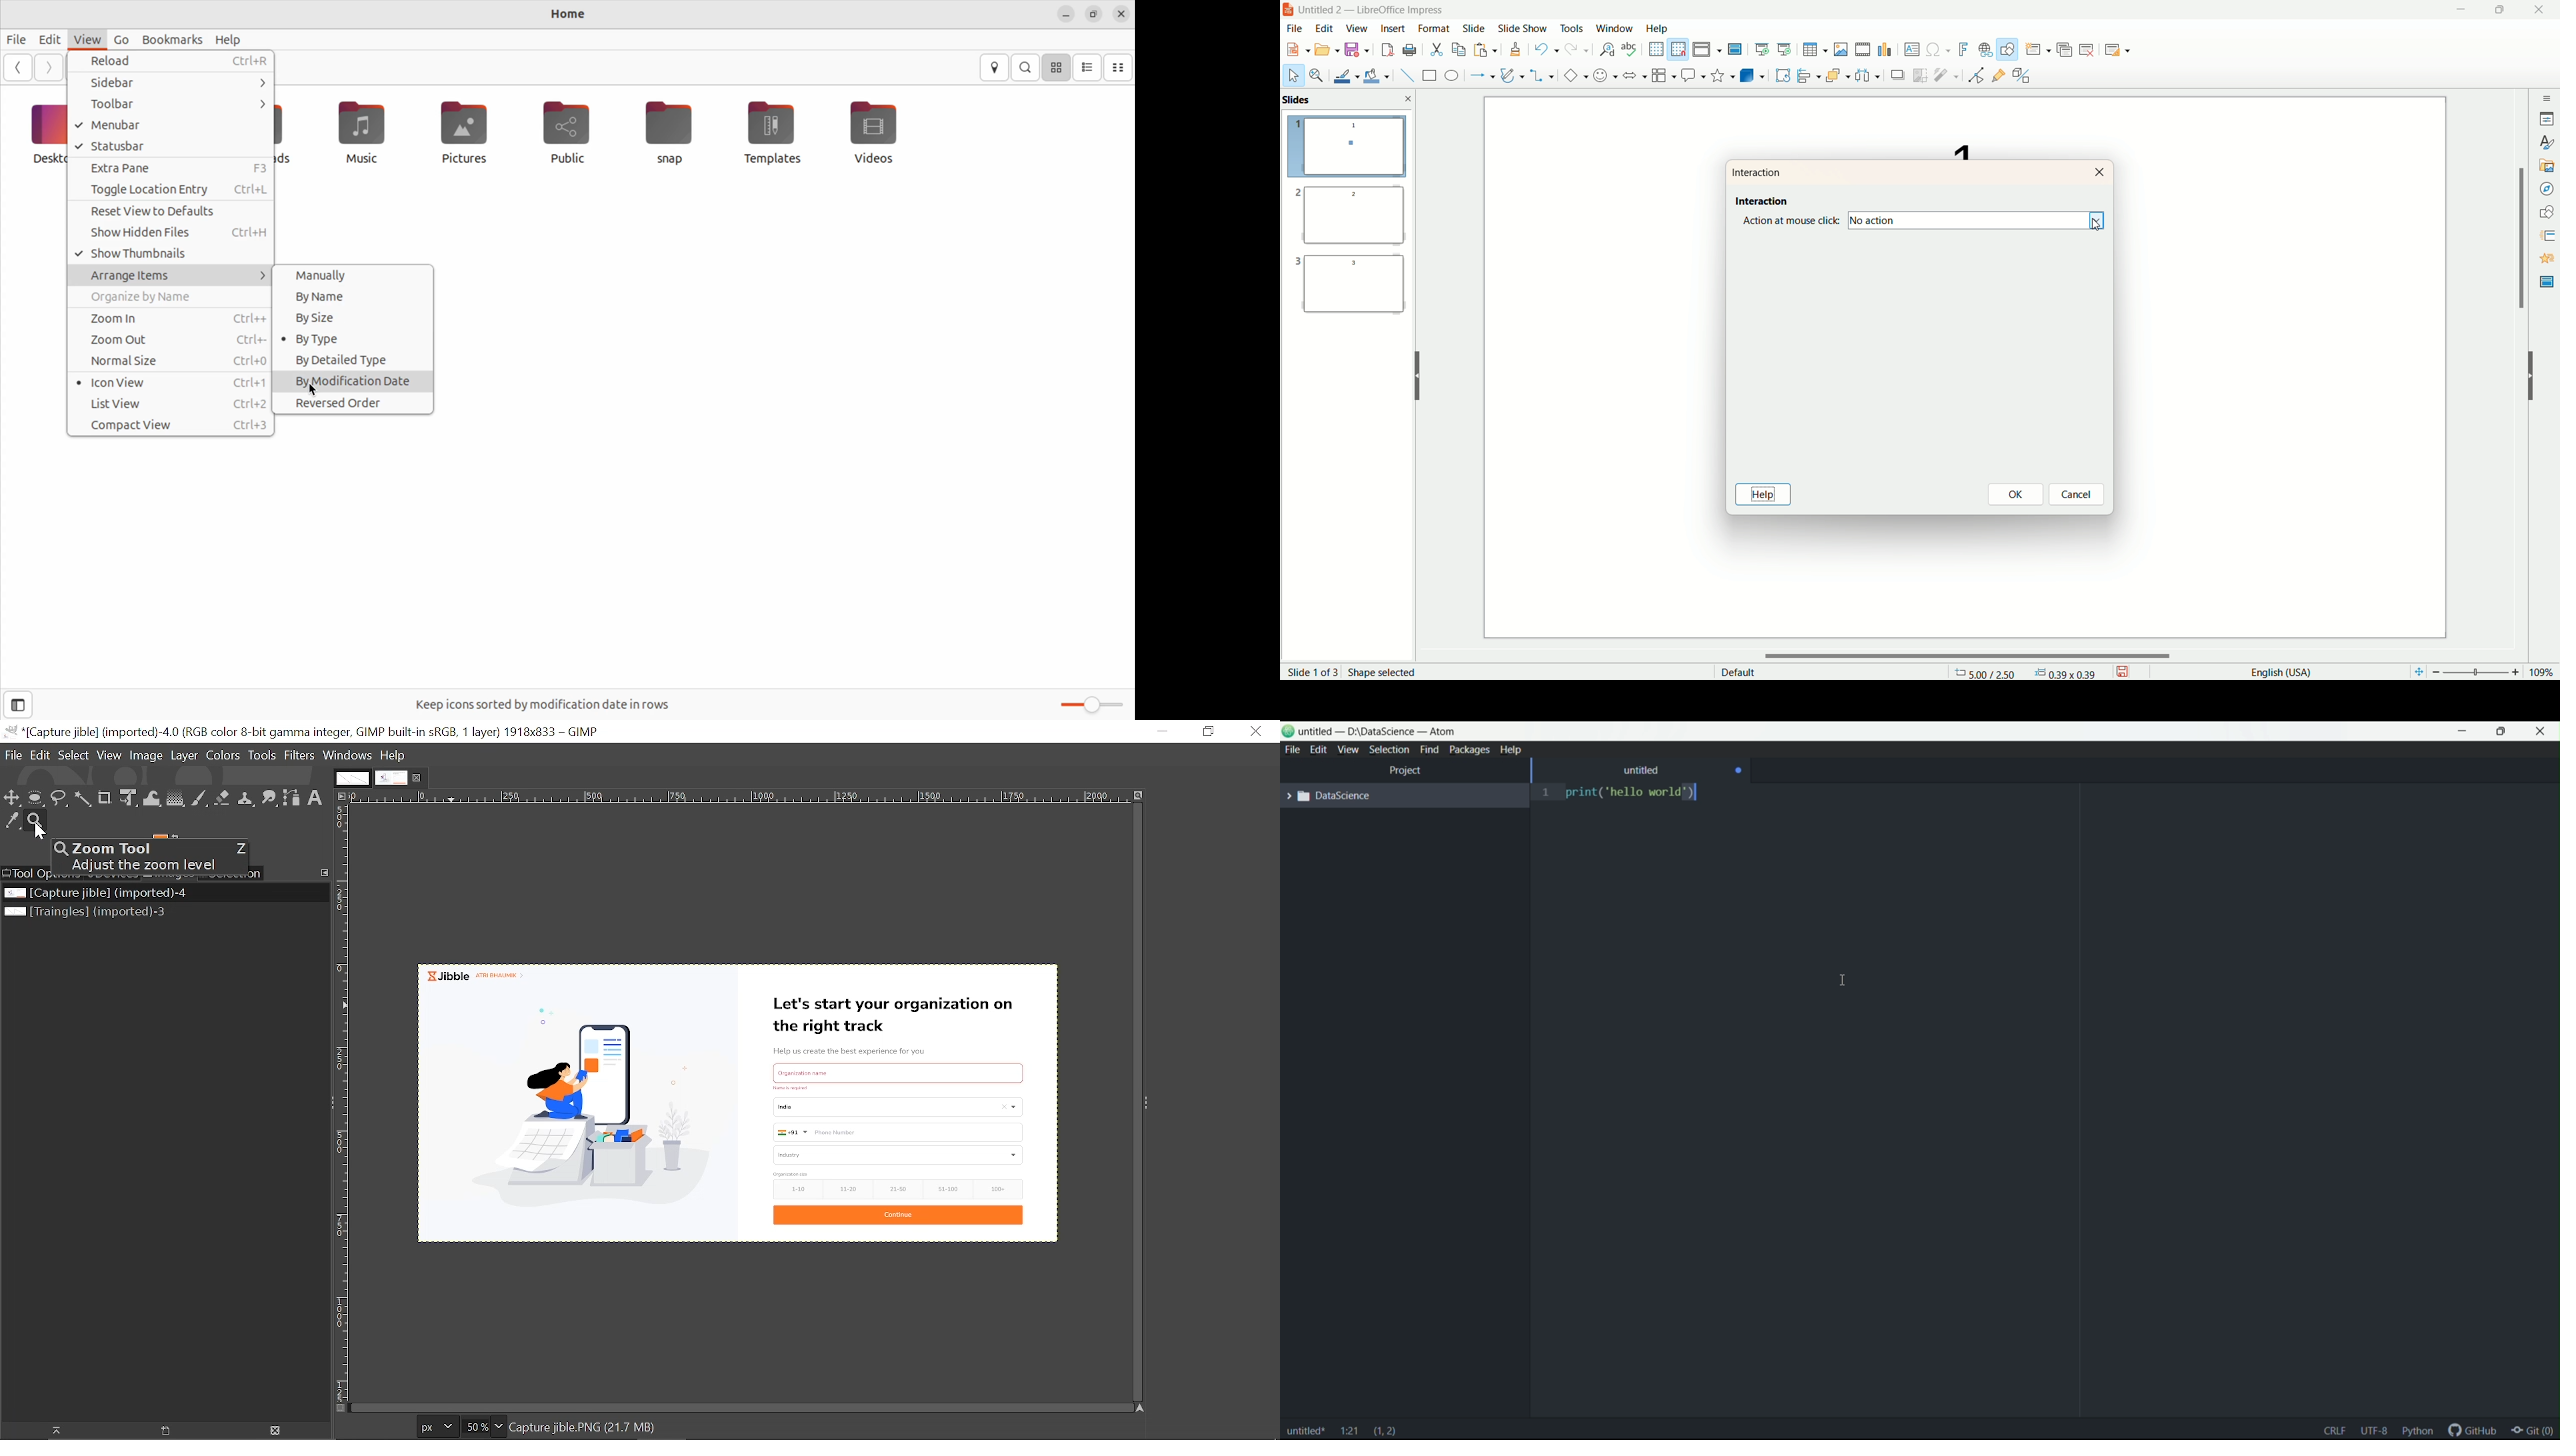 This screenshot has width=2576, height=1456. I want to click on connectors, so click(1542, 75).